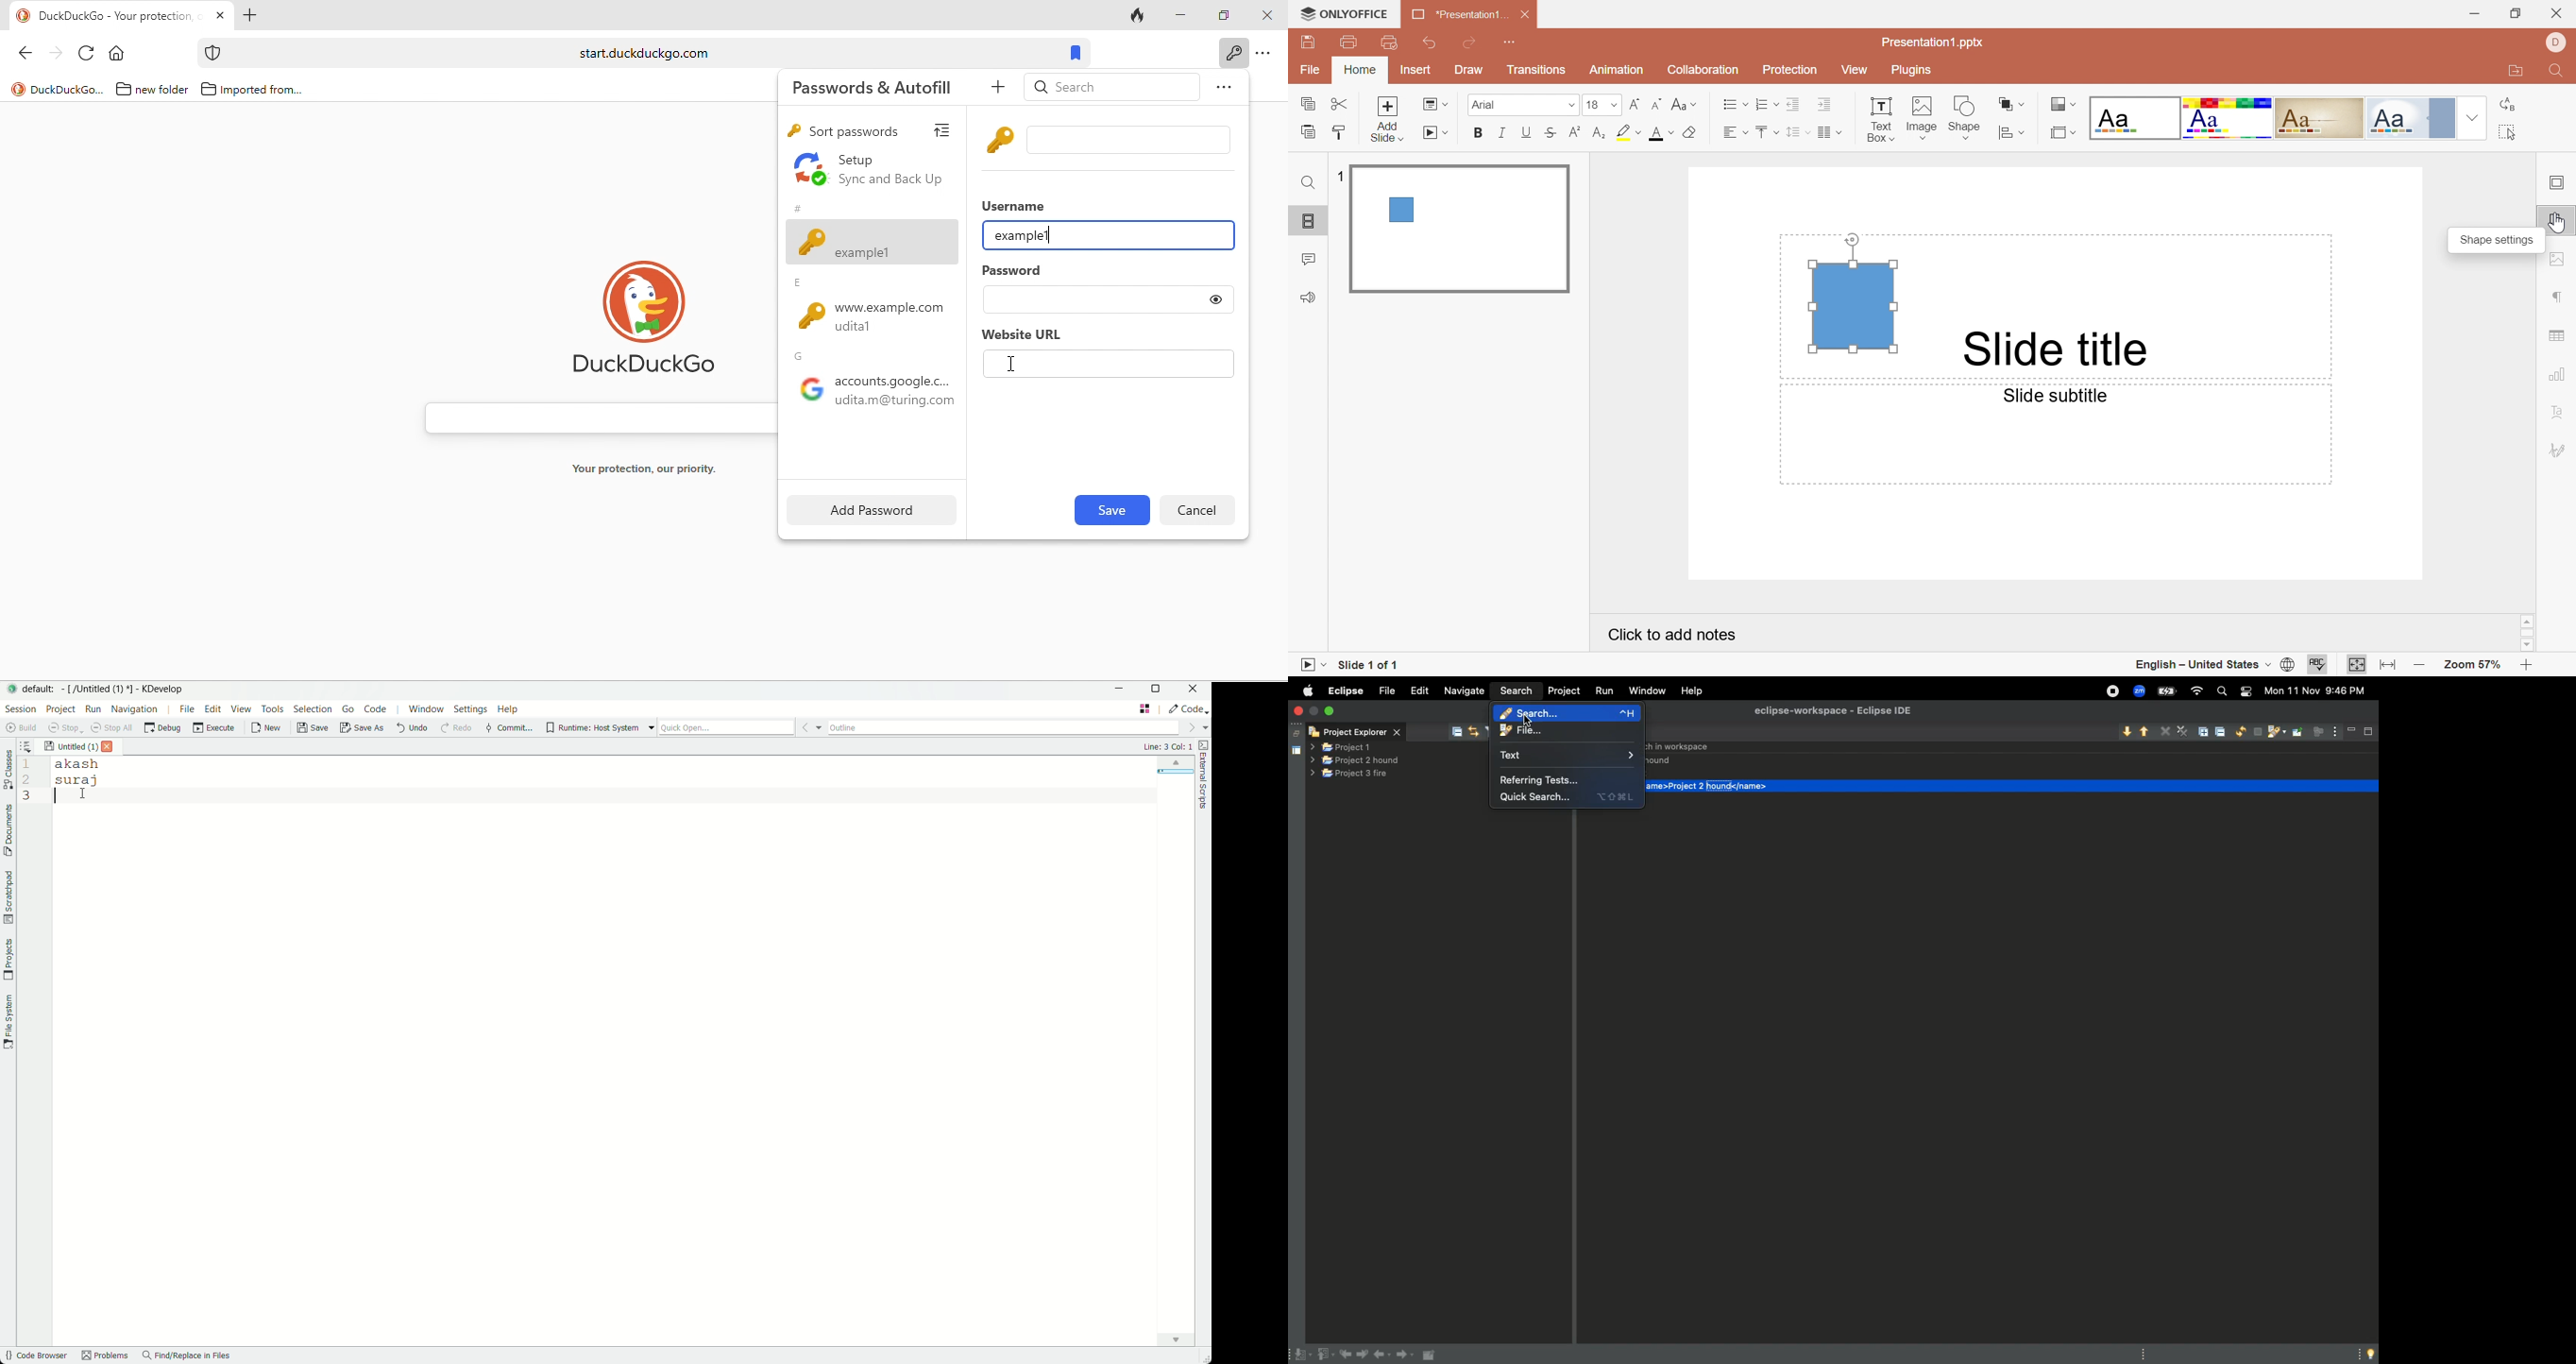 The image size is (2576, 1372). What do you see at coordinates (209, 89) in the screenshot?
I see `folder icon` at bounding box center [209, 89].